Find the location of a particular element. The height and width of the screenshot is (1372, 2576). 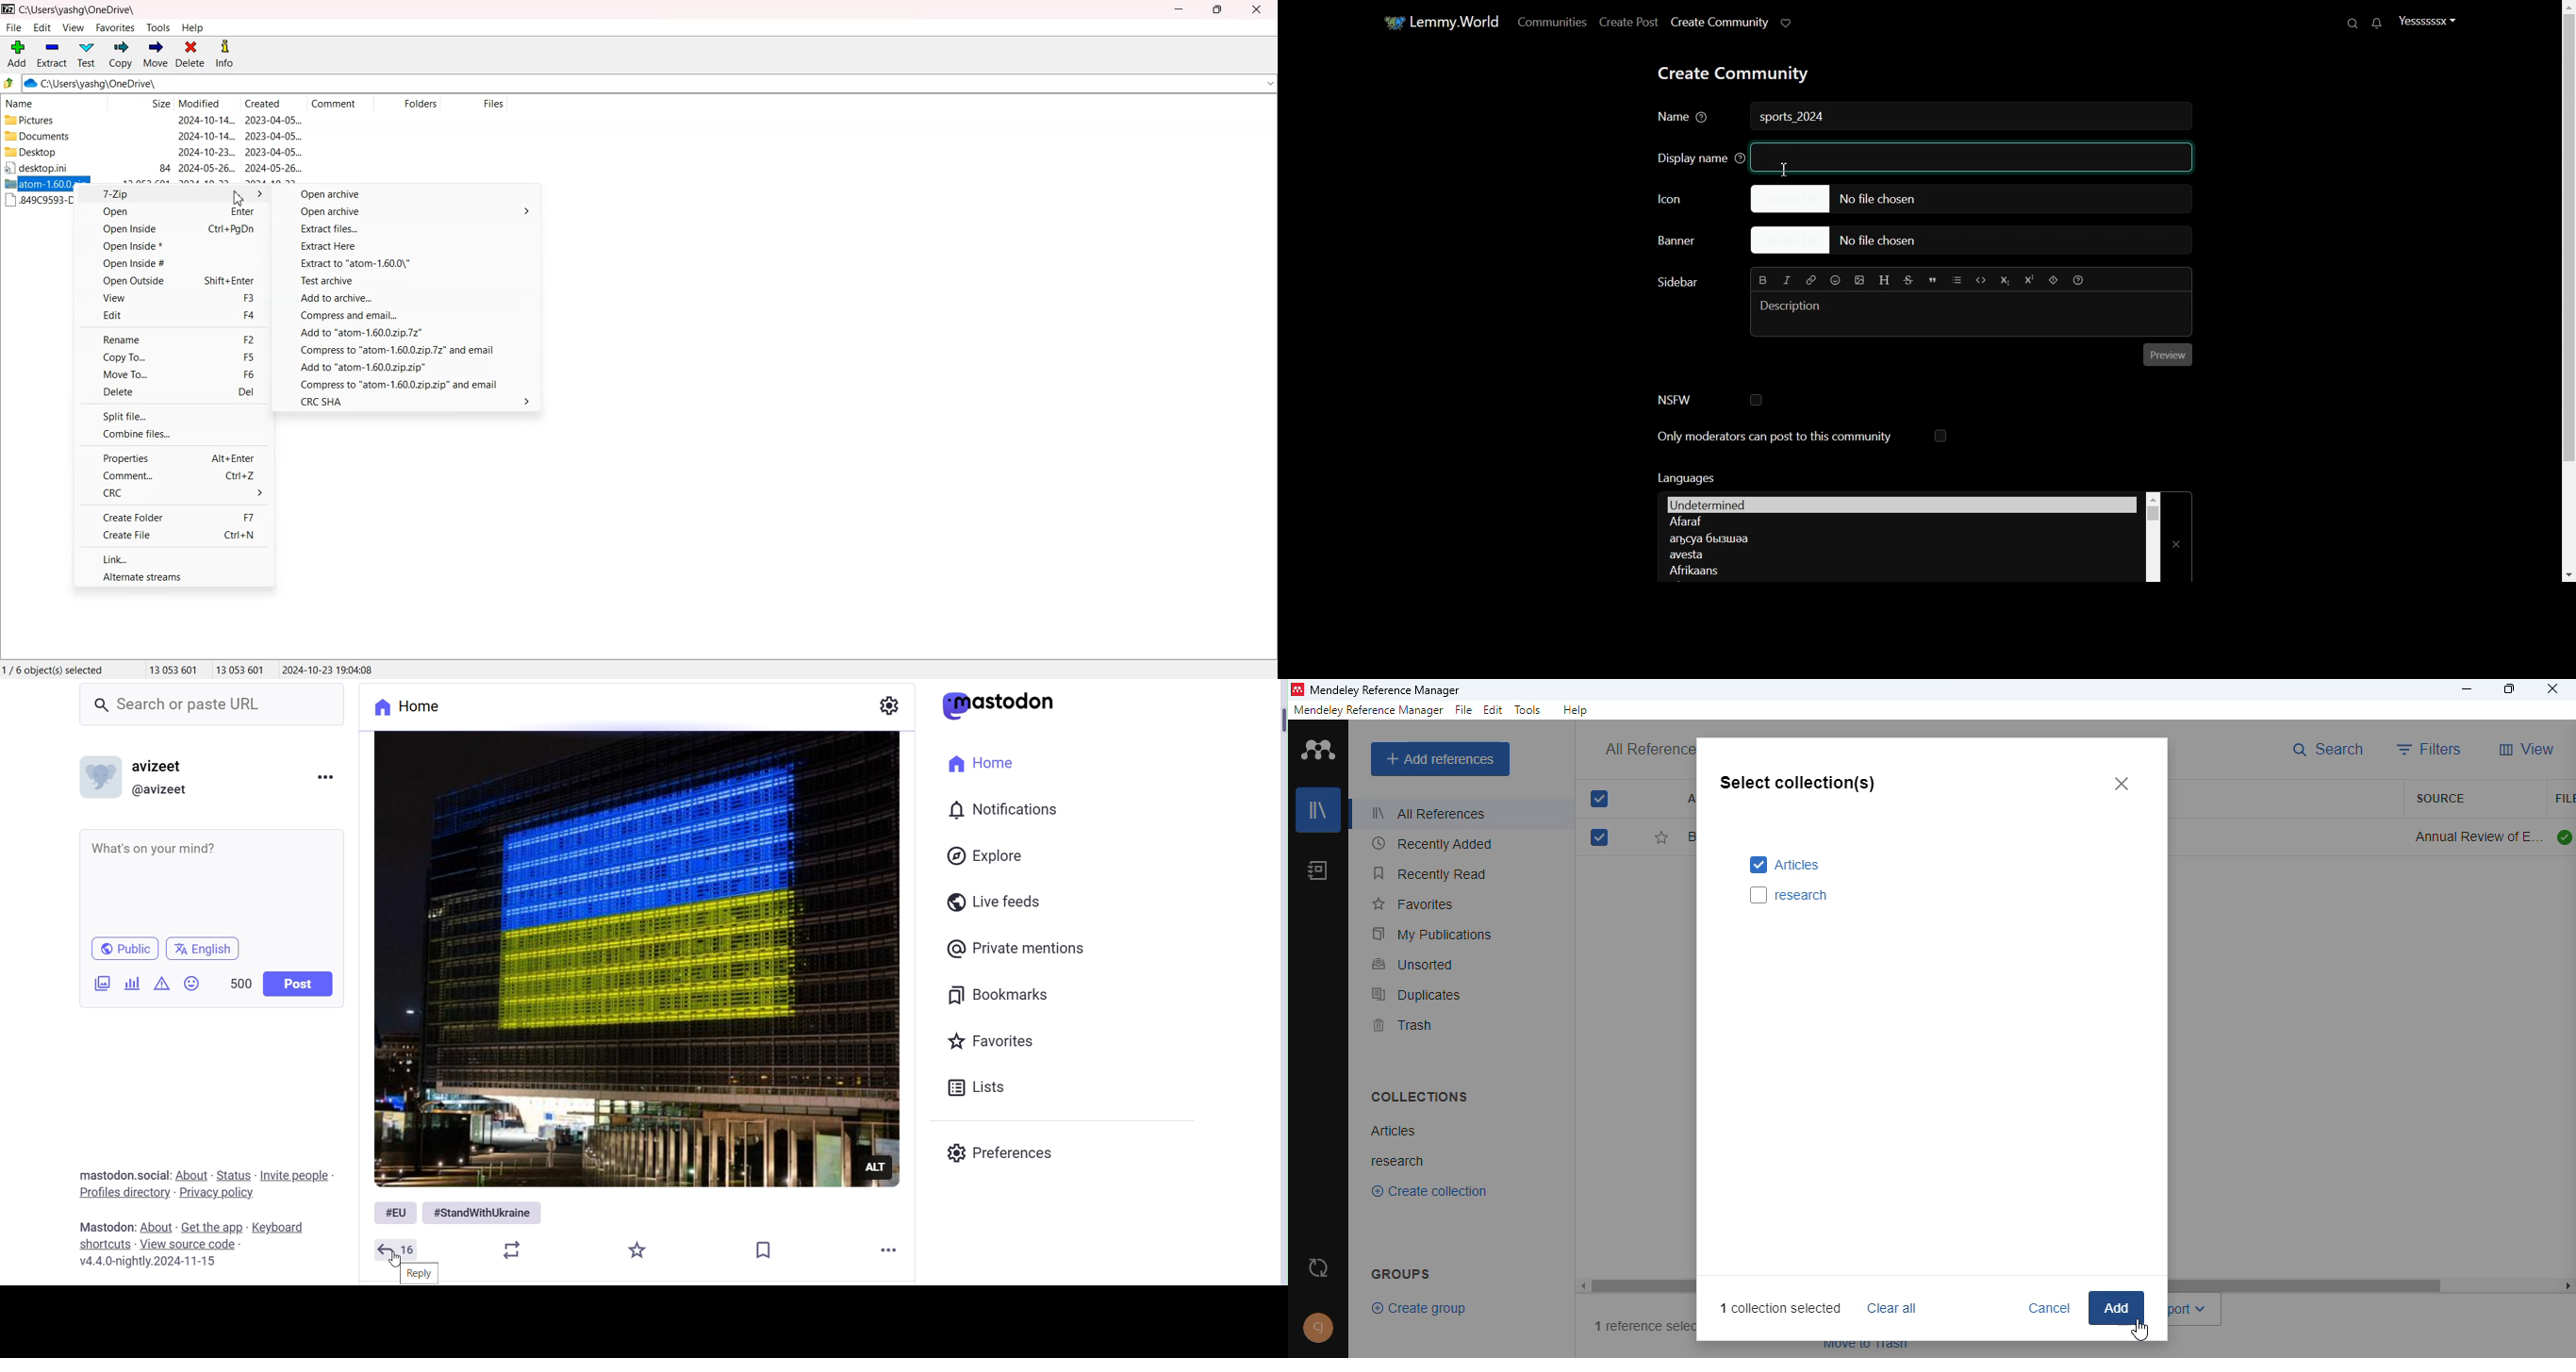

Notification is located at coordinates (1001, 807).